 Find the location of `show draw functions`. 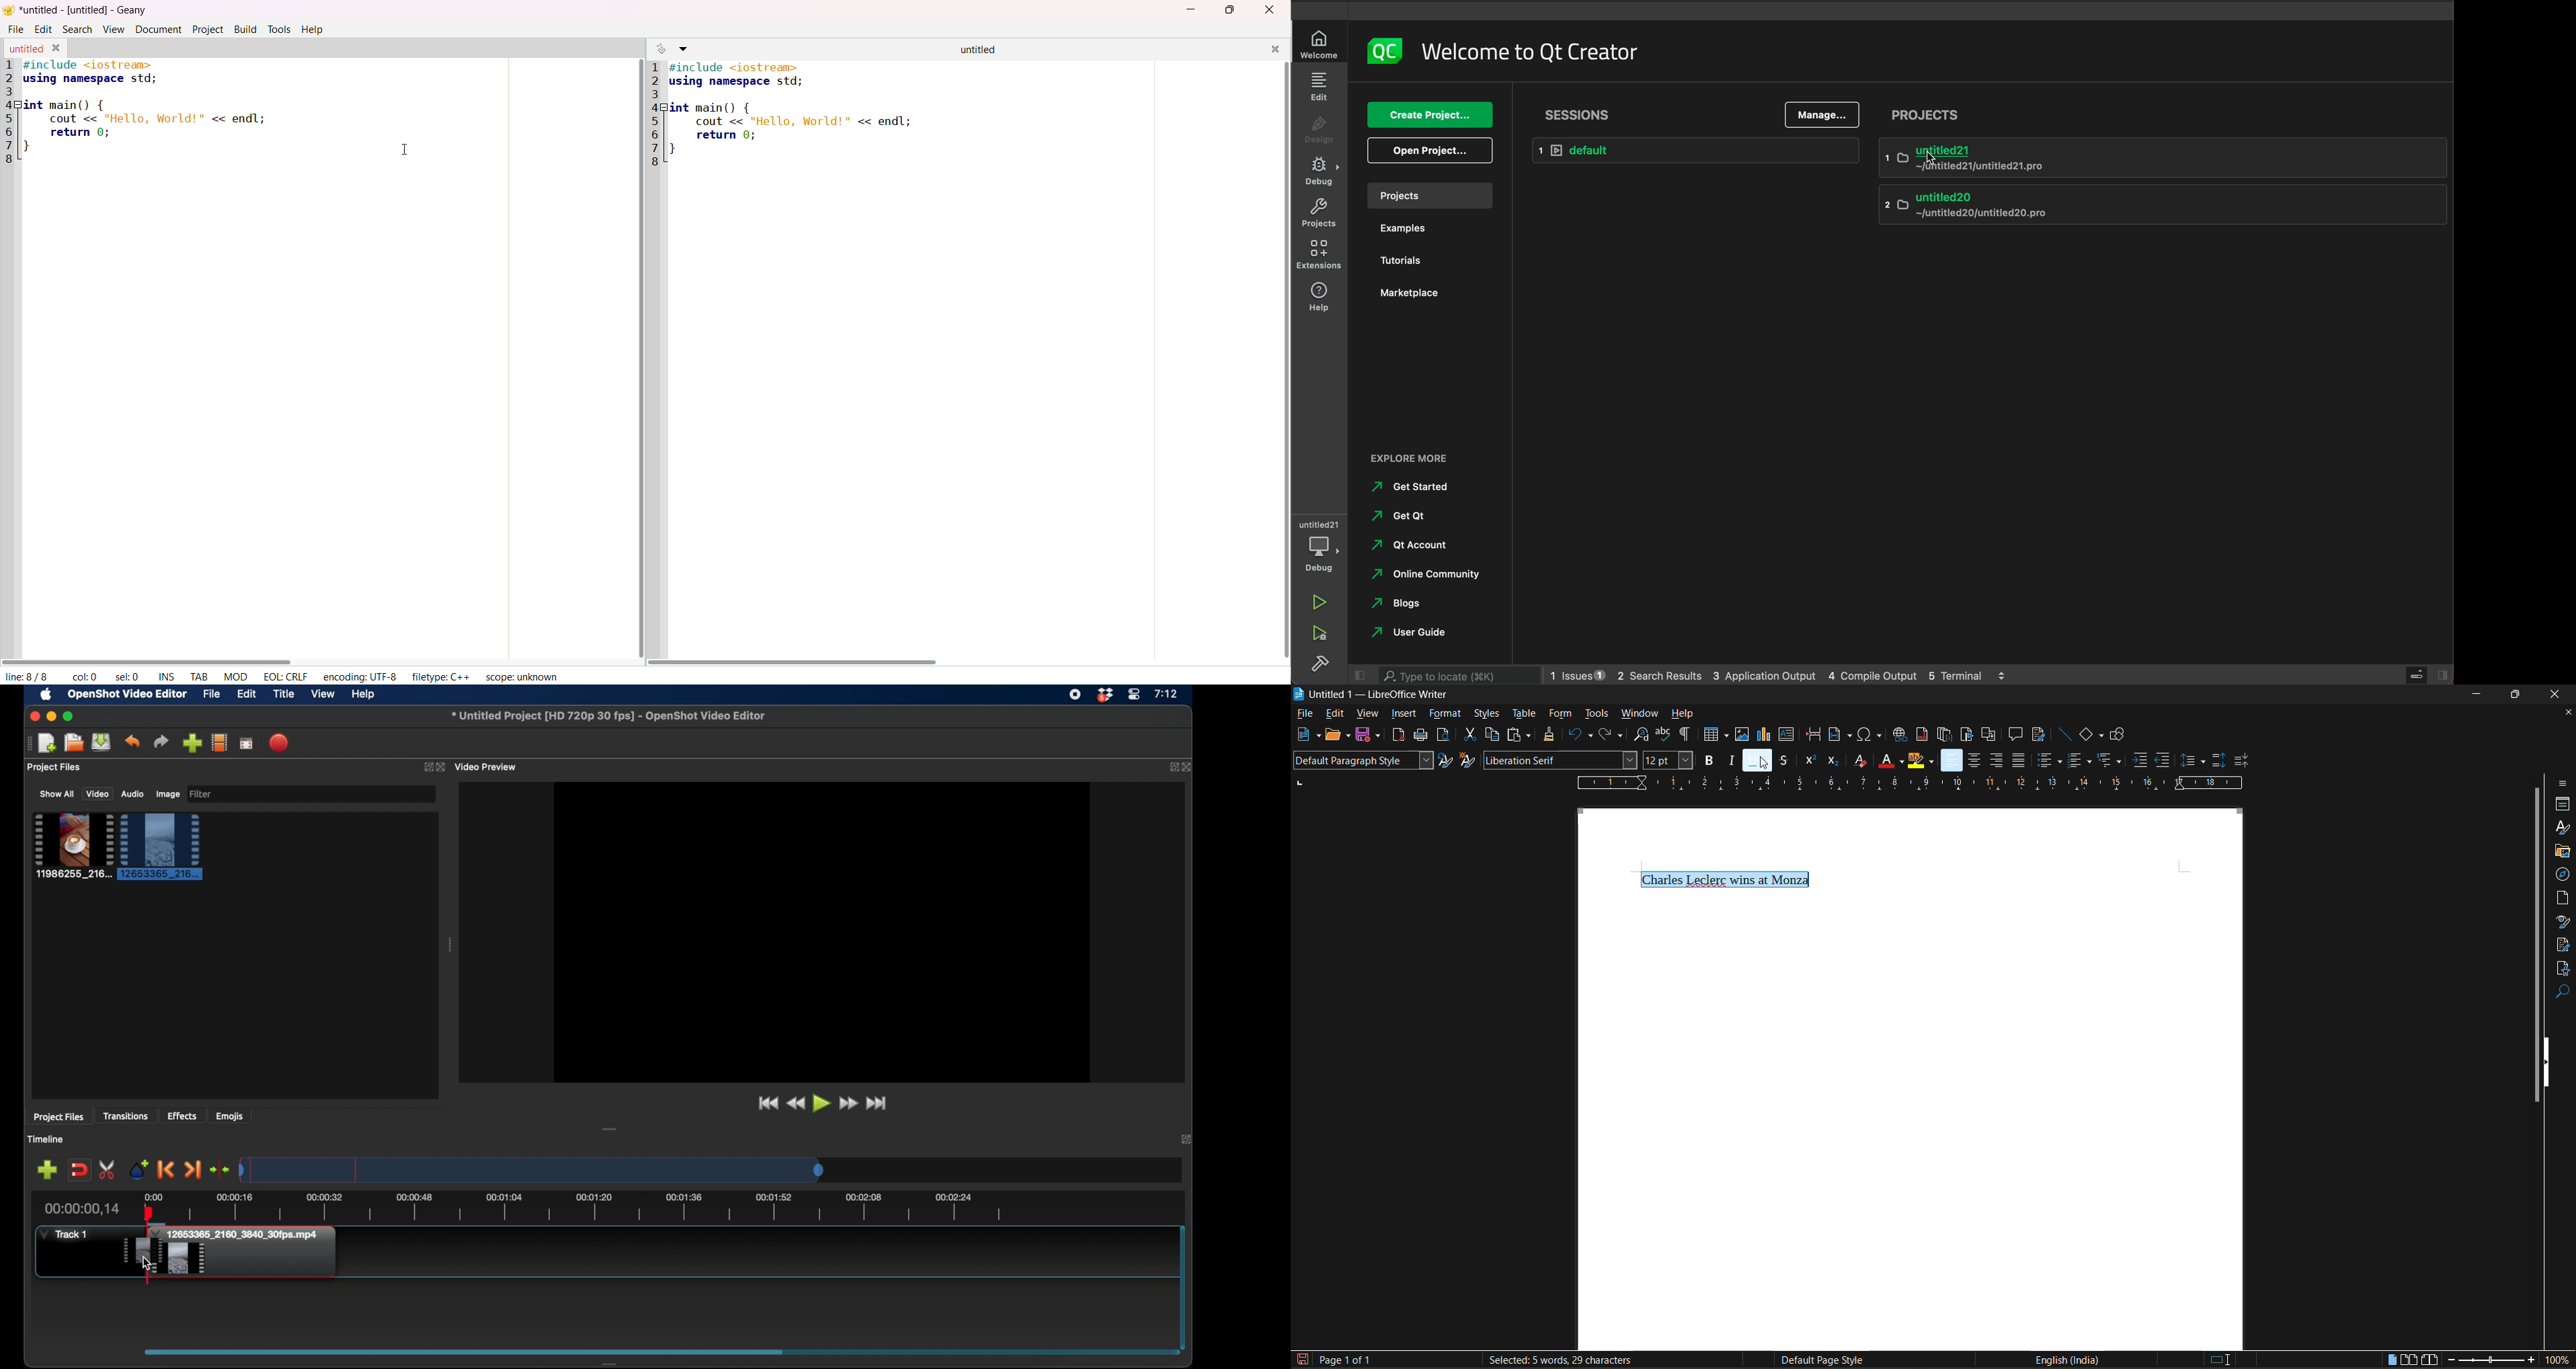

show draw functions is located at coordinates (2120, 735).